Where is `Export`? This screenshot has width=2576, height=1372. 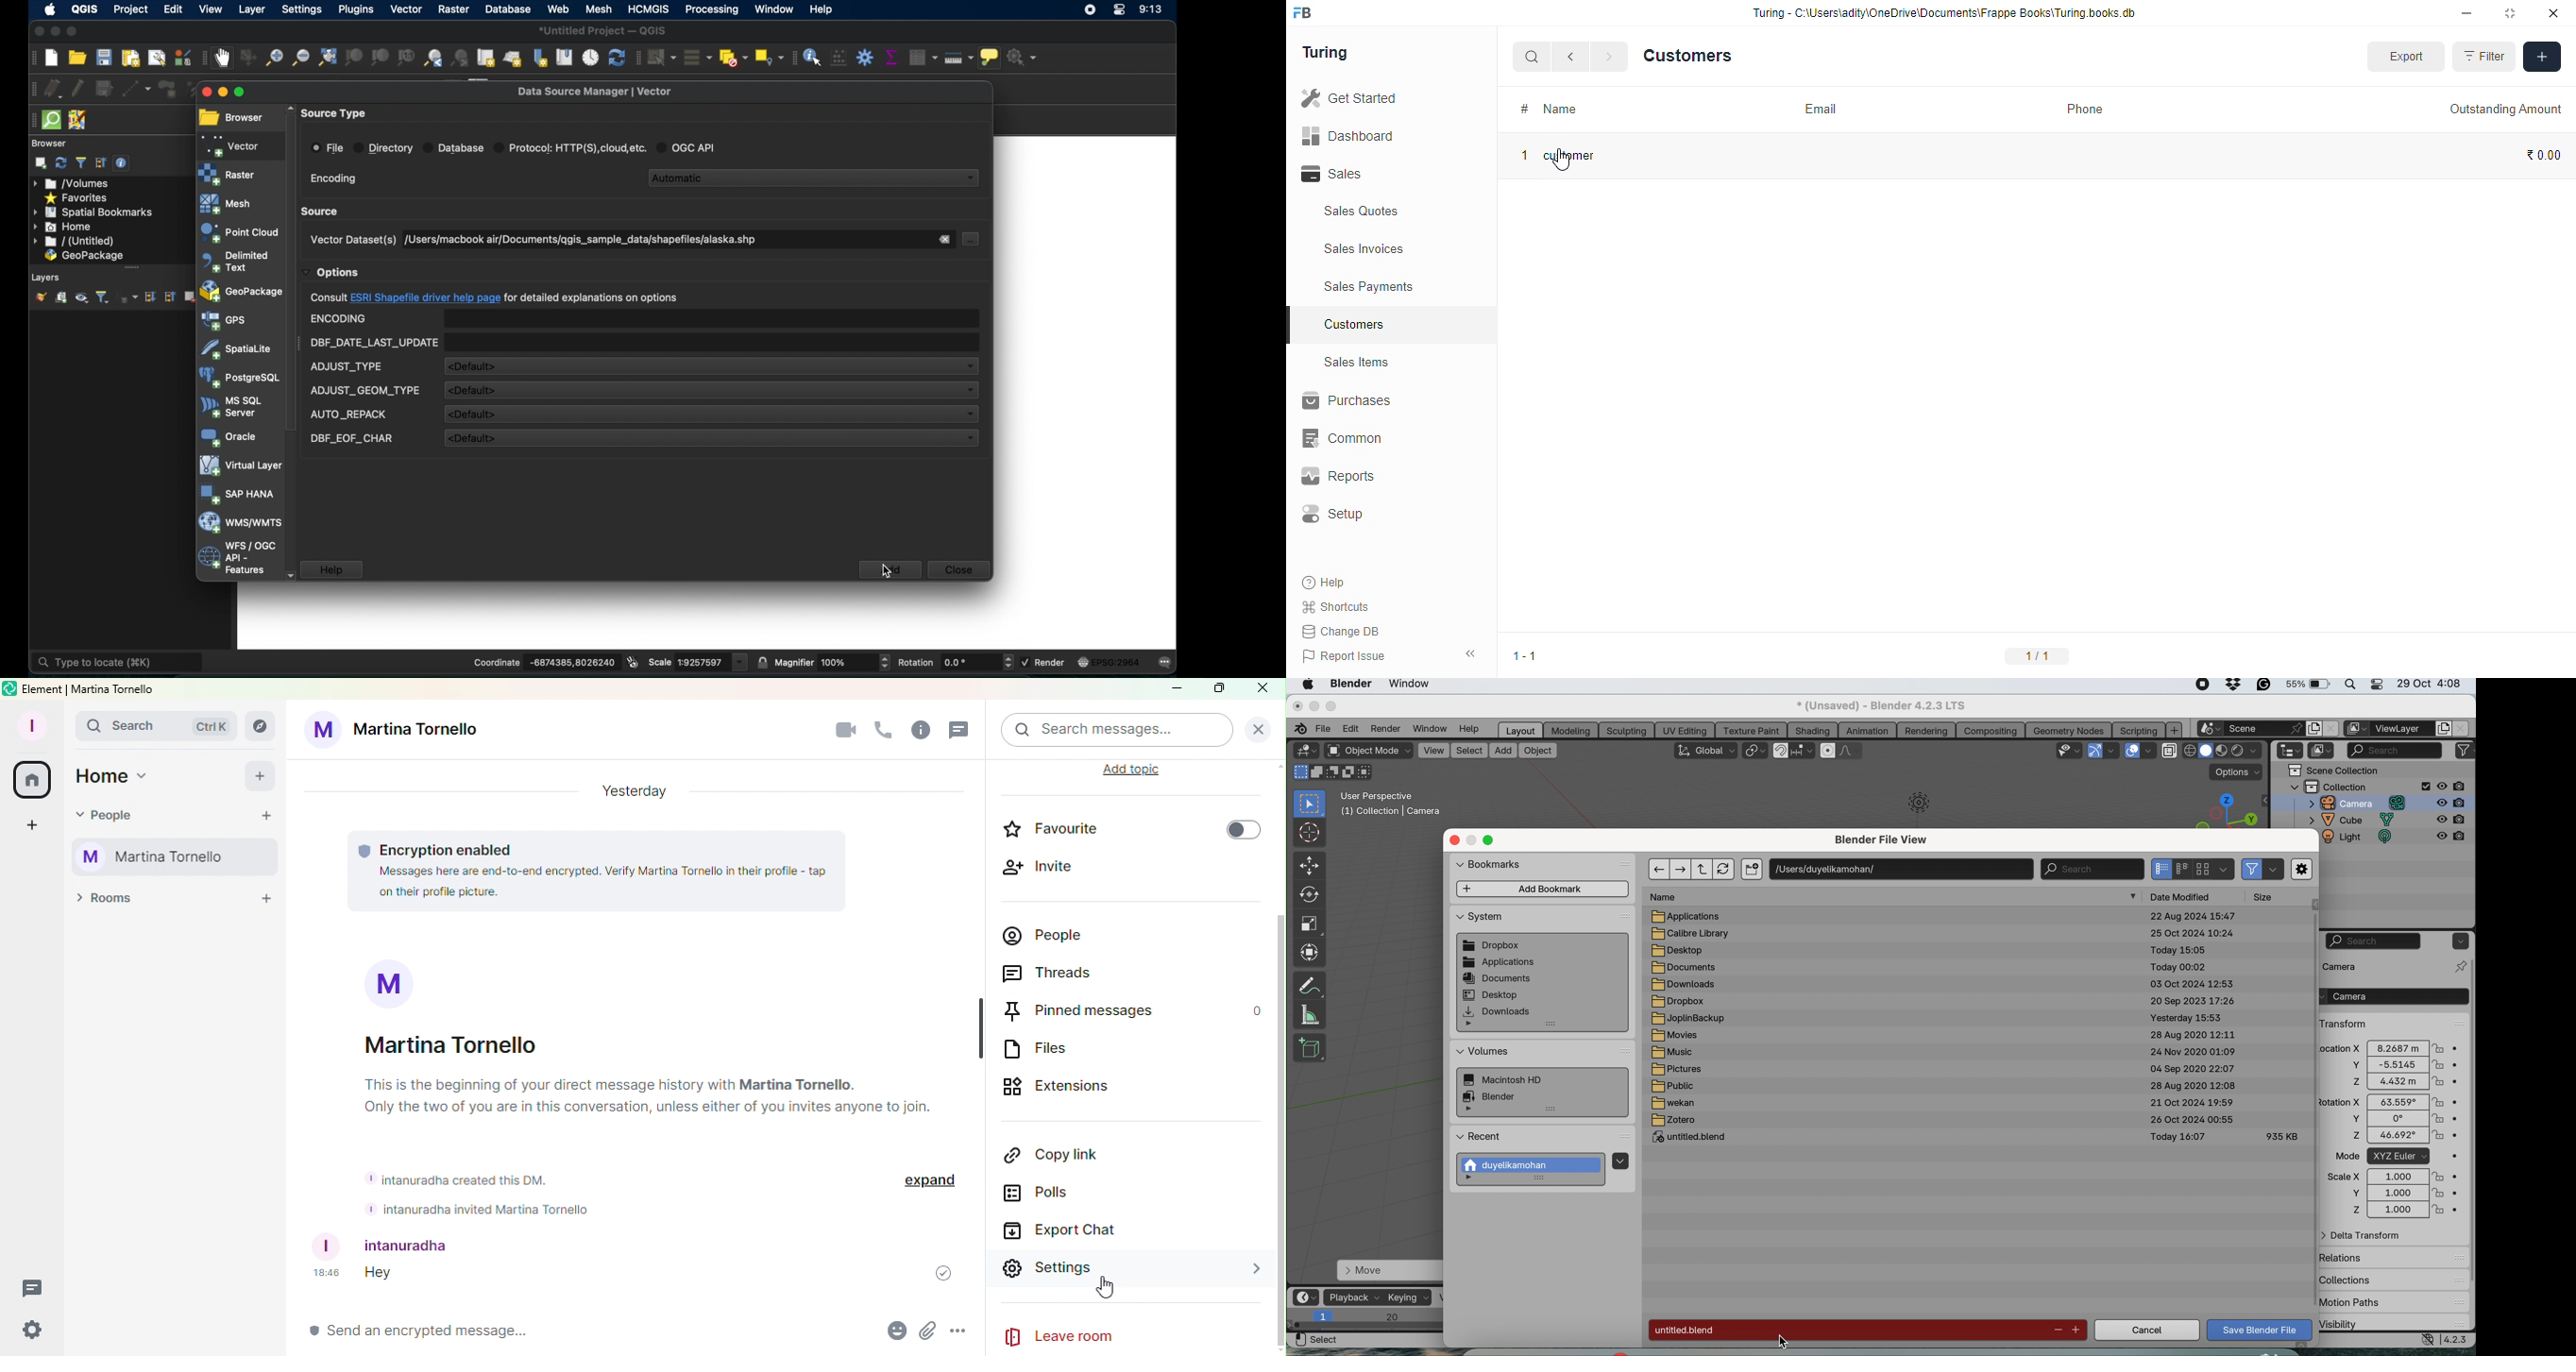 Export is located at coordinates (2412, 58).